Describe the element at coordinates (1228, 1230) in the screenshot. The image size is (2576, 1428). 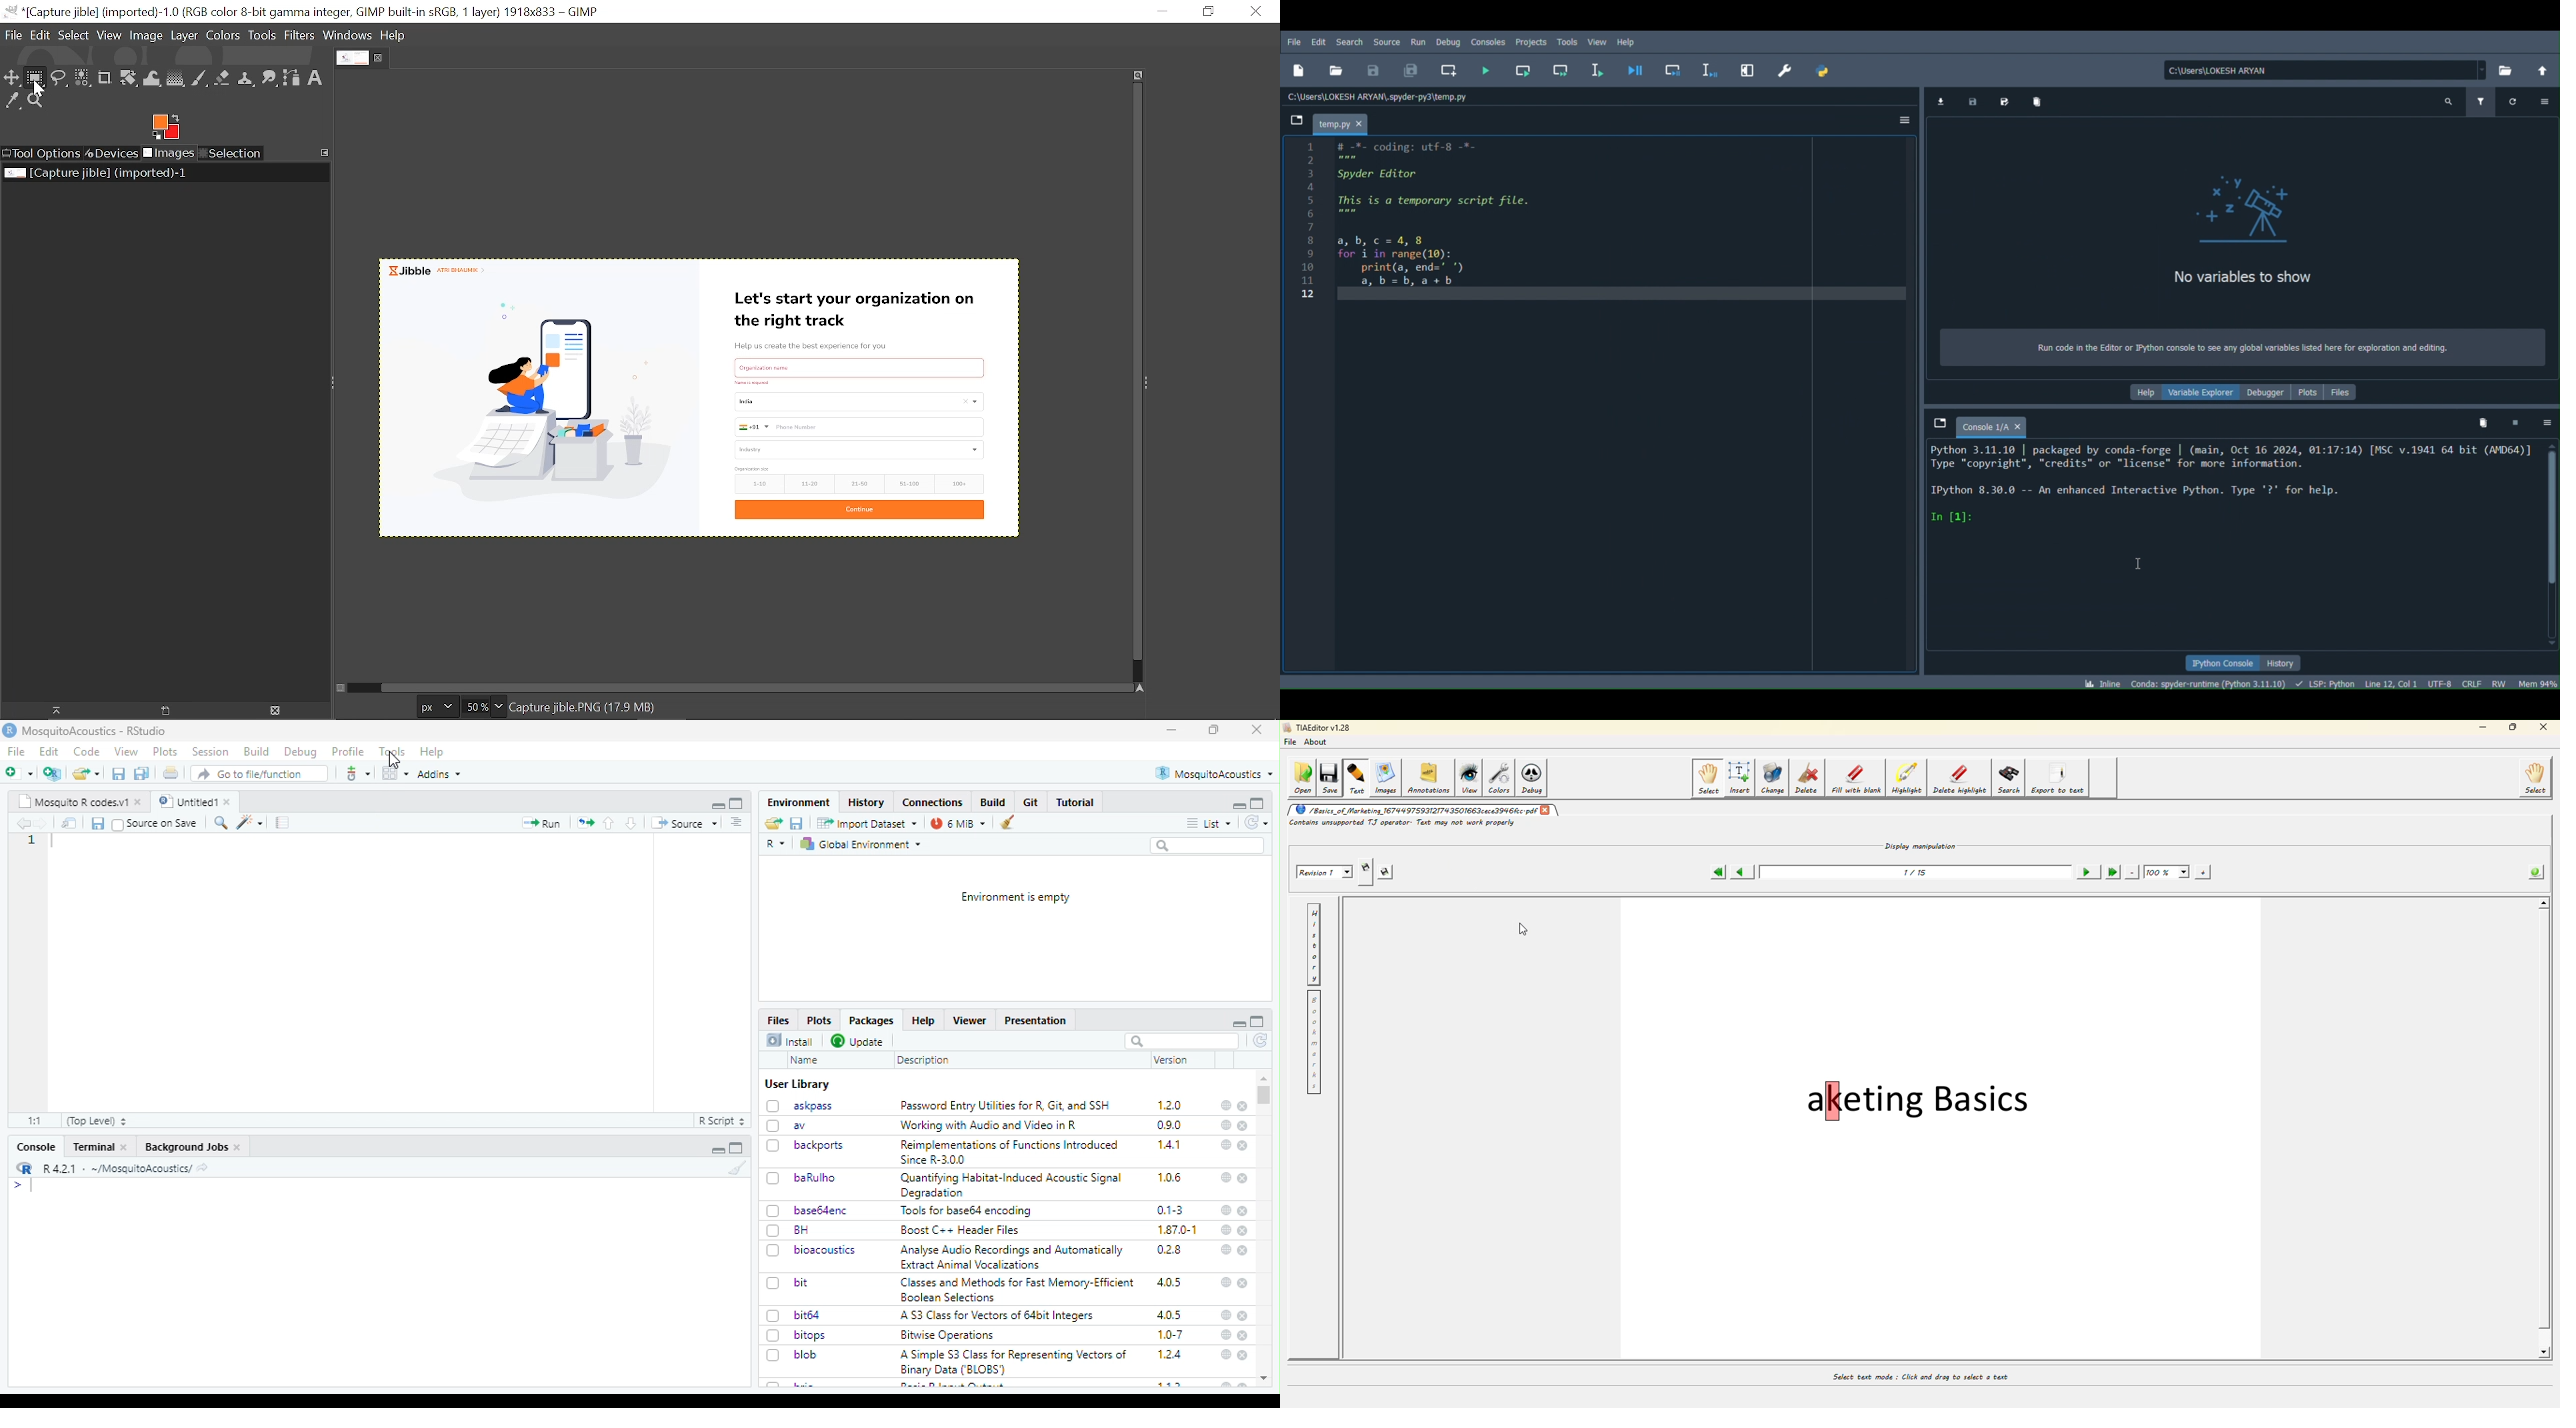
I see `web` at that location.